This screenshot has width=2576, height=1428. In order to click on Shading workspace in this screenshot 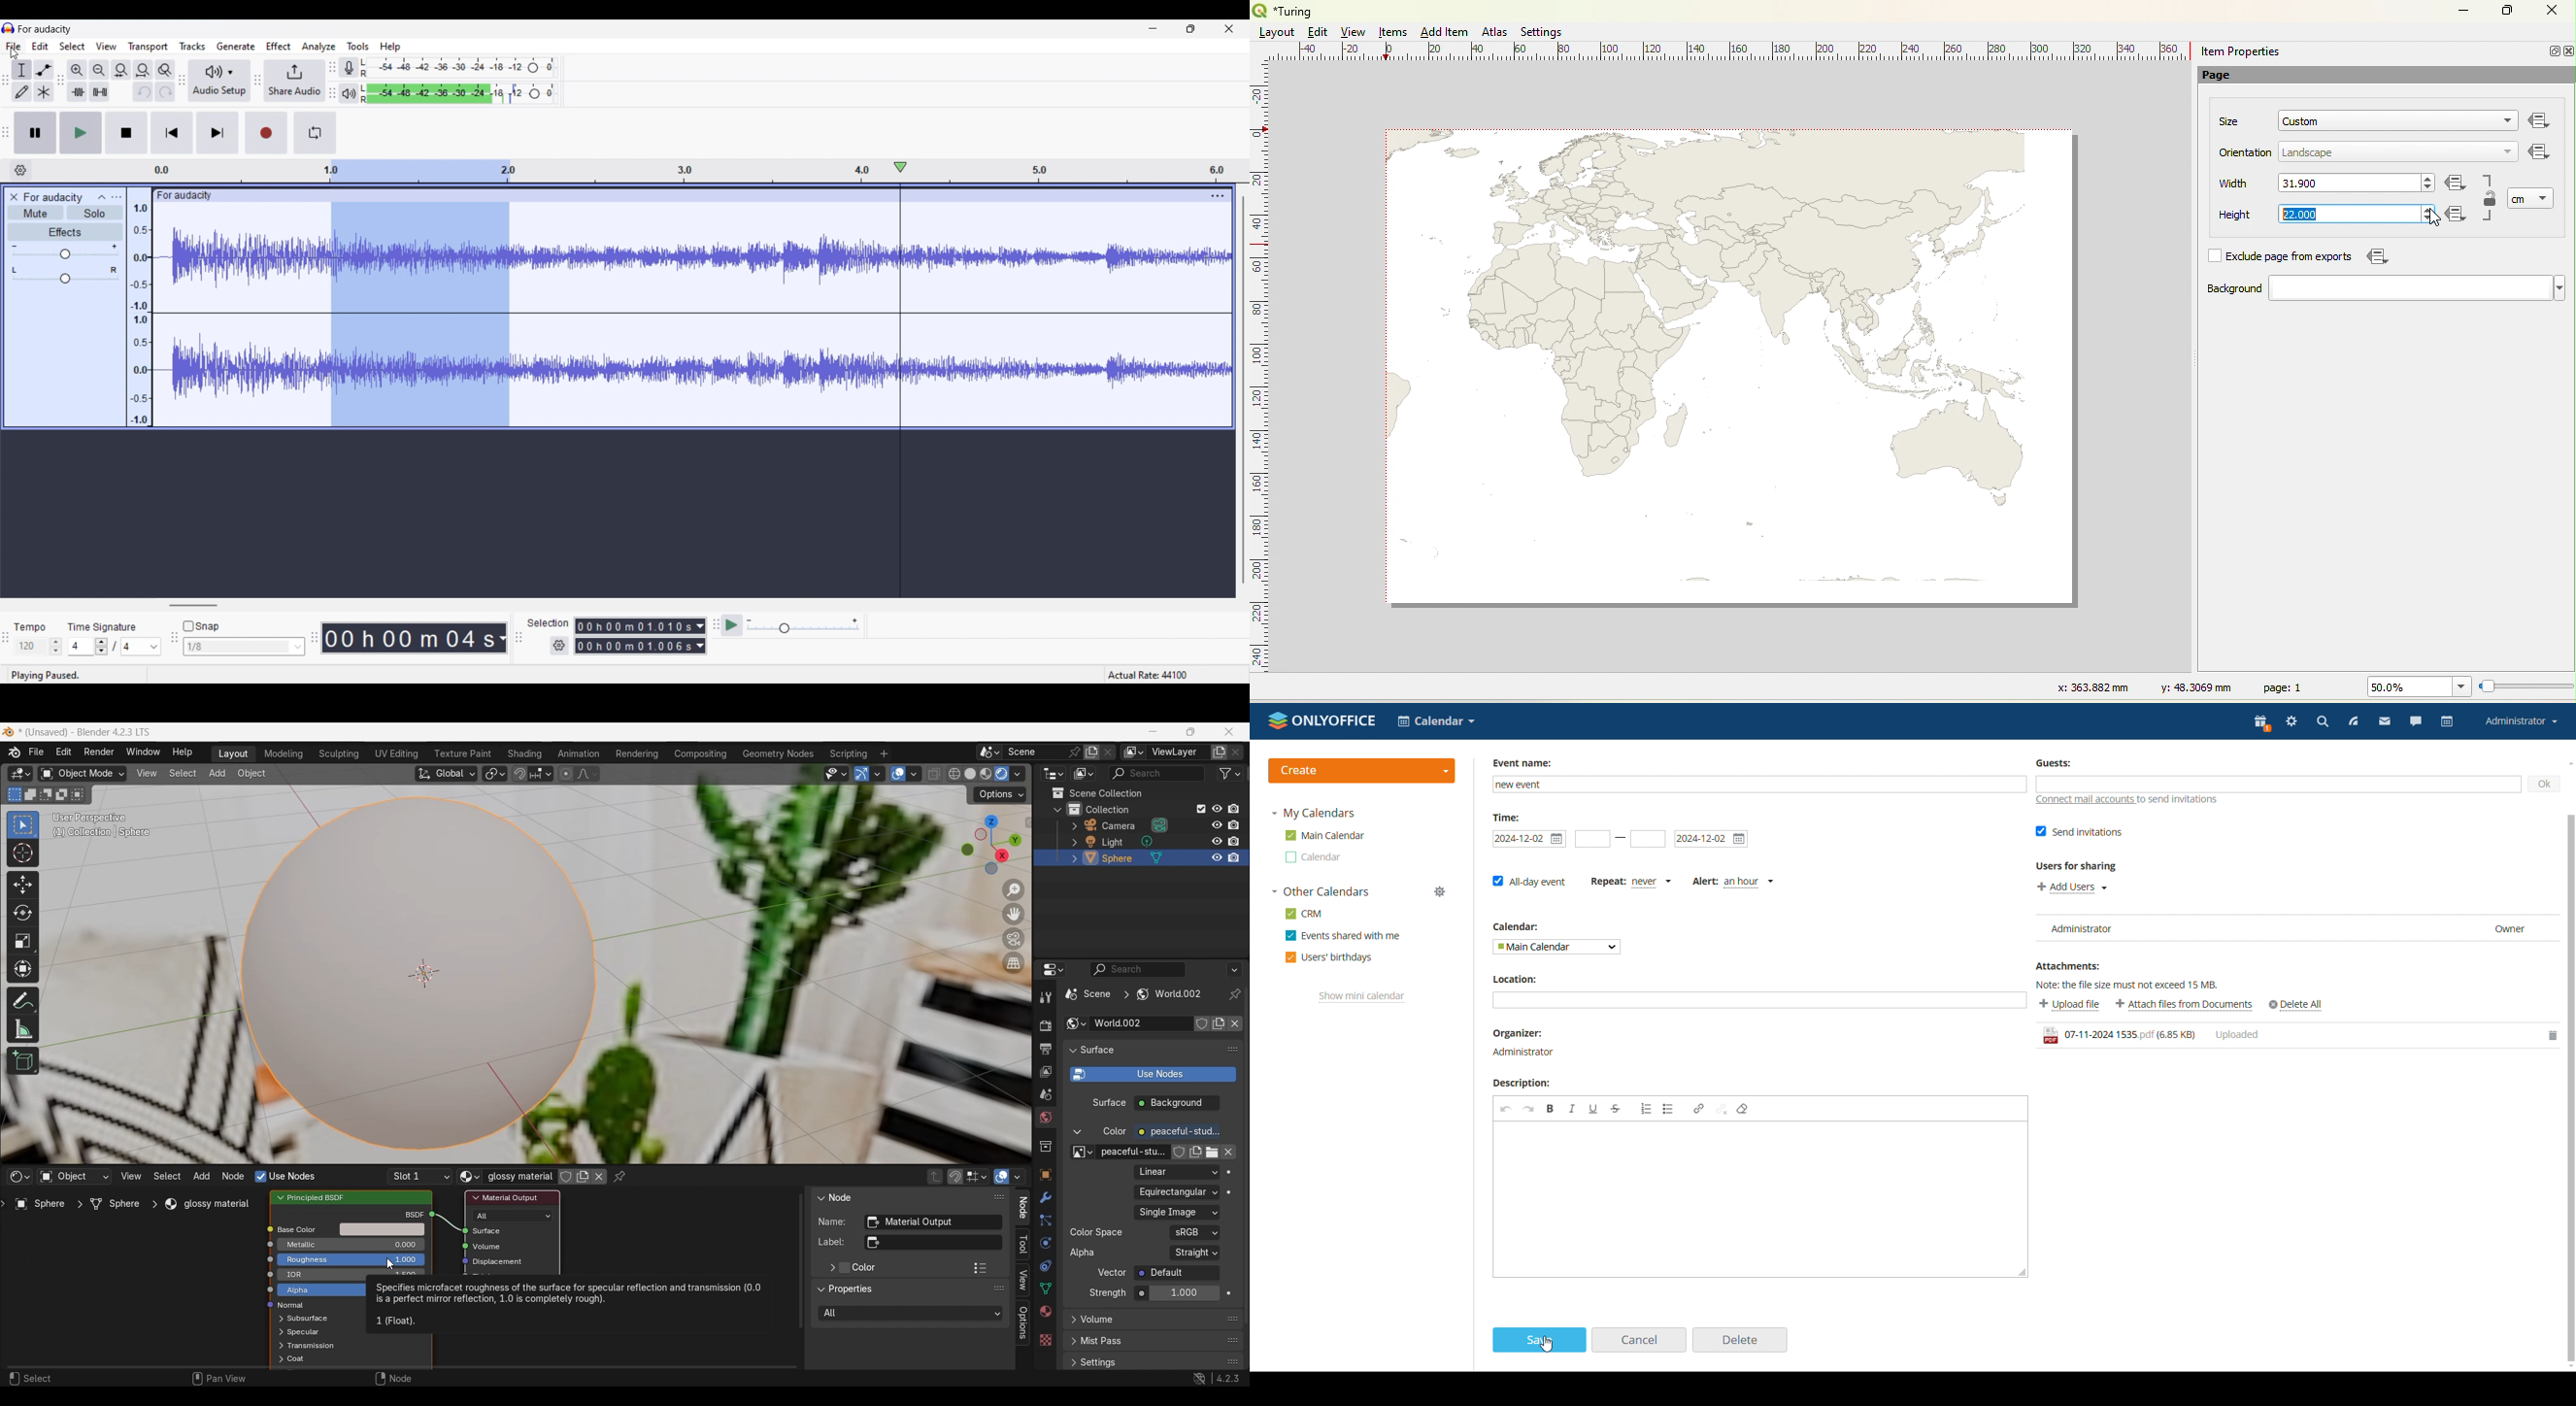, I will do `click(525, 754)`.